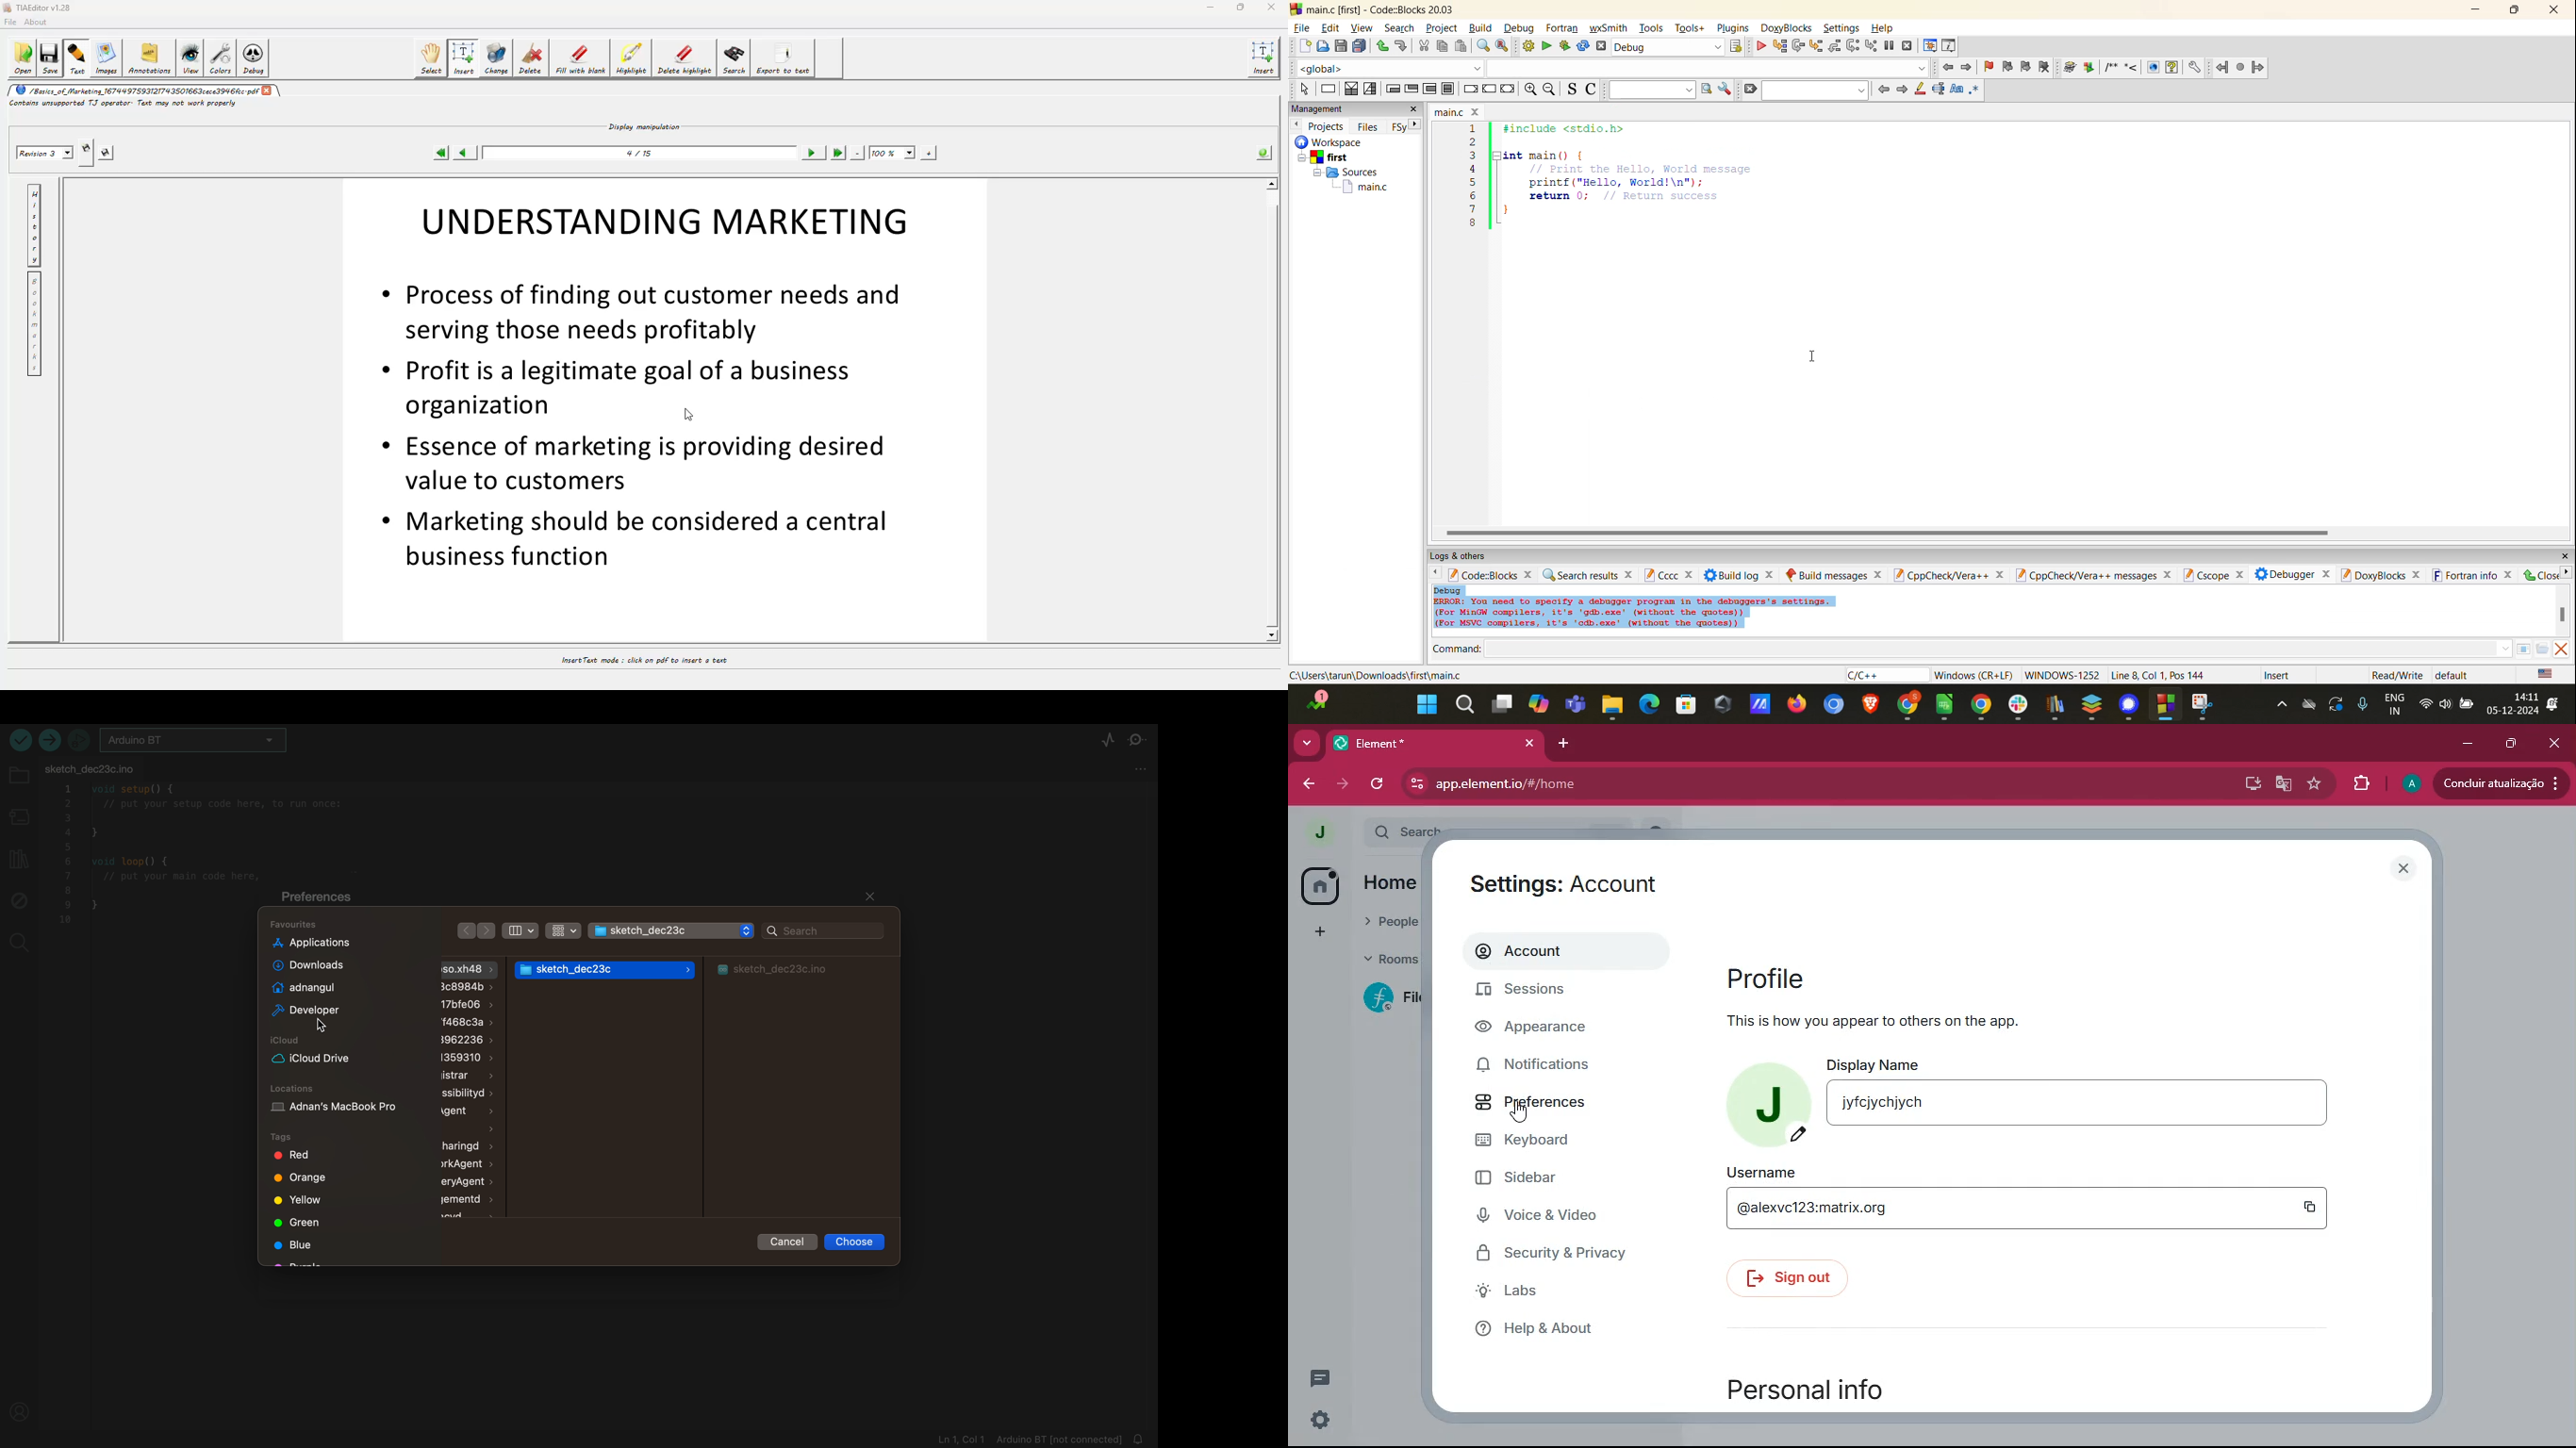 Image resolution: width=2576 pixels, height=1456 pixels. I want to click on extensions, so click(2360, 782).